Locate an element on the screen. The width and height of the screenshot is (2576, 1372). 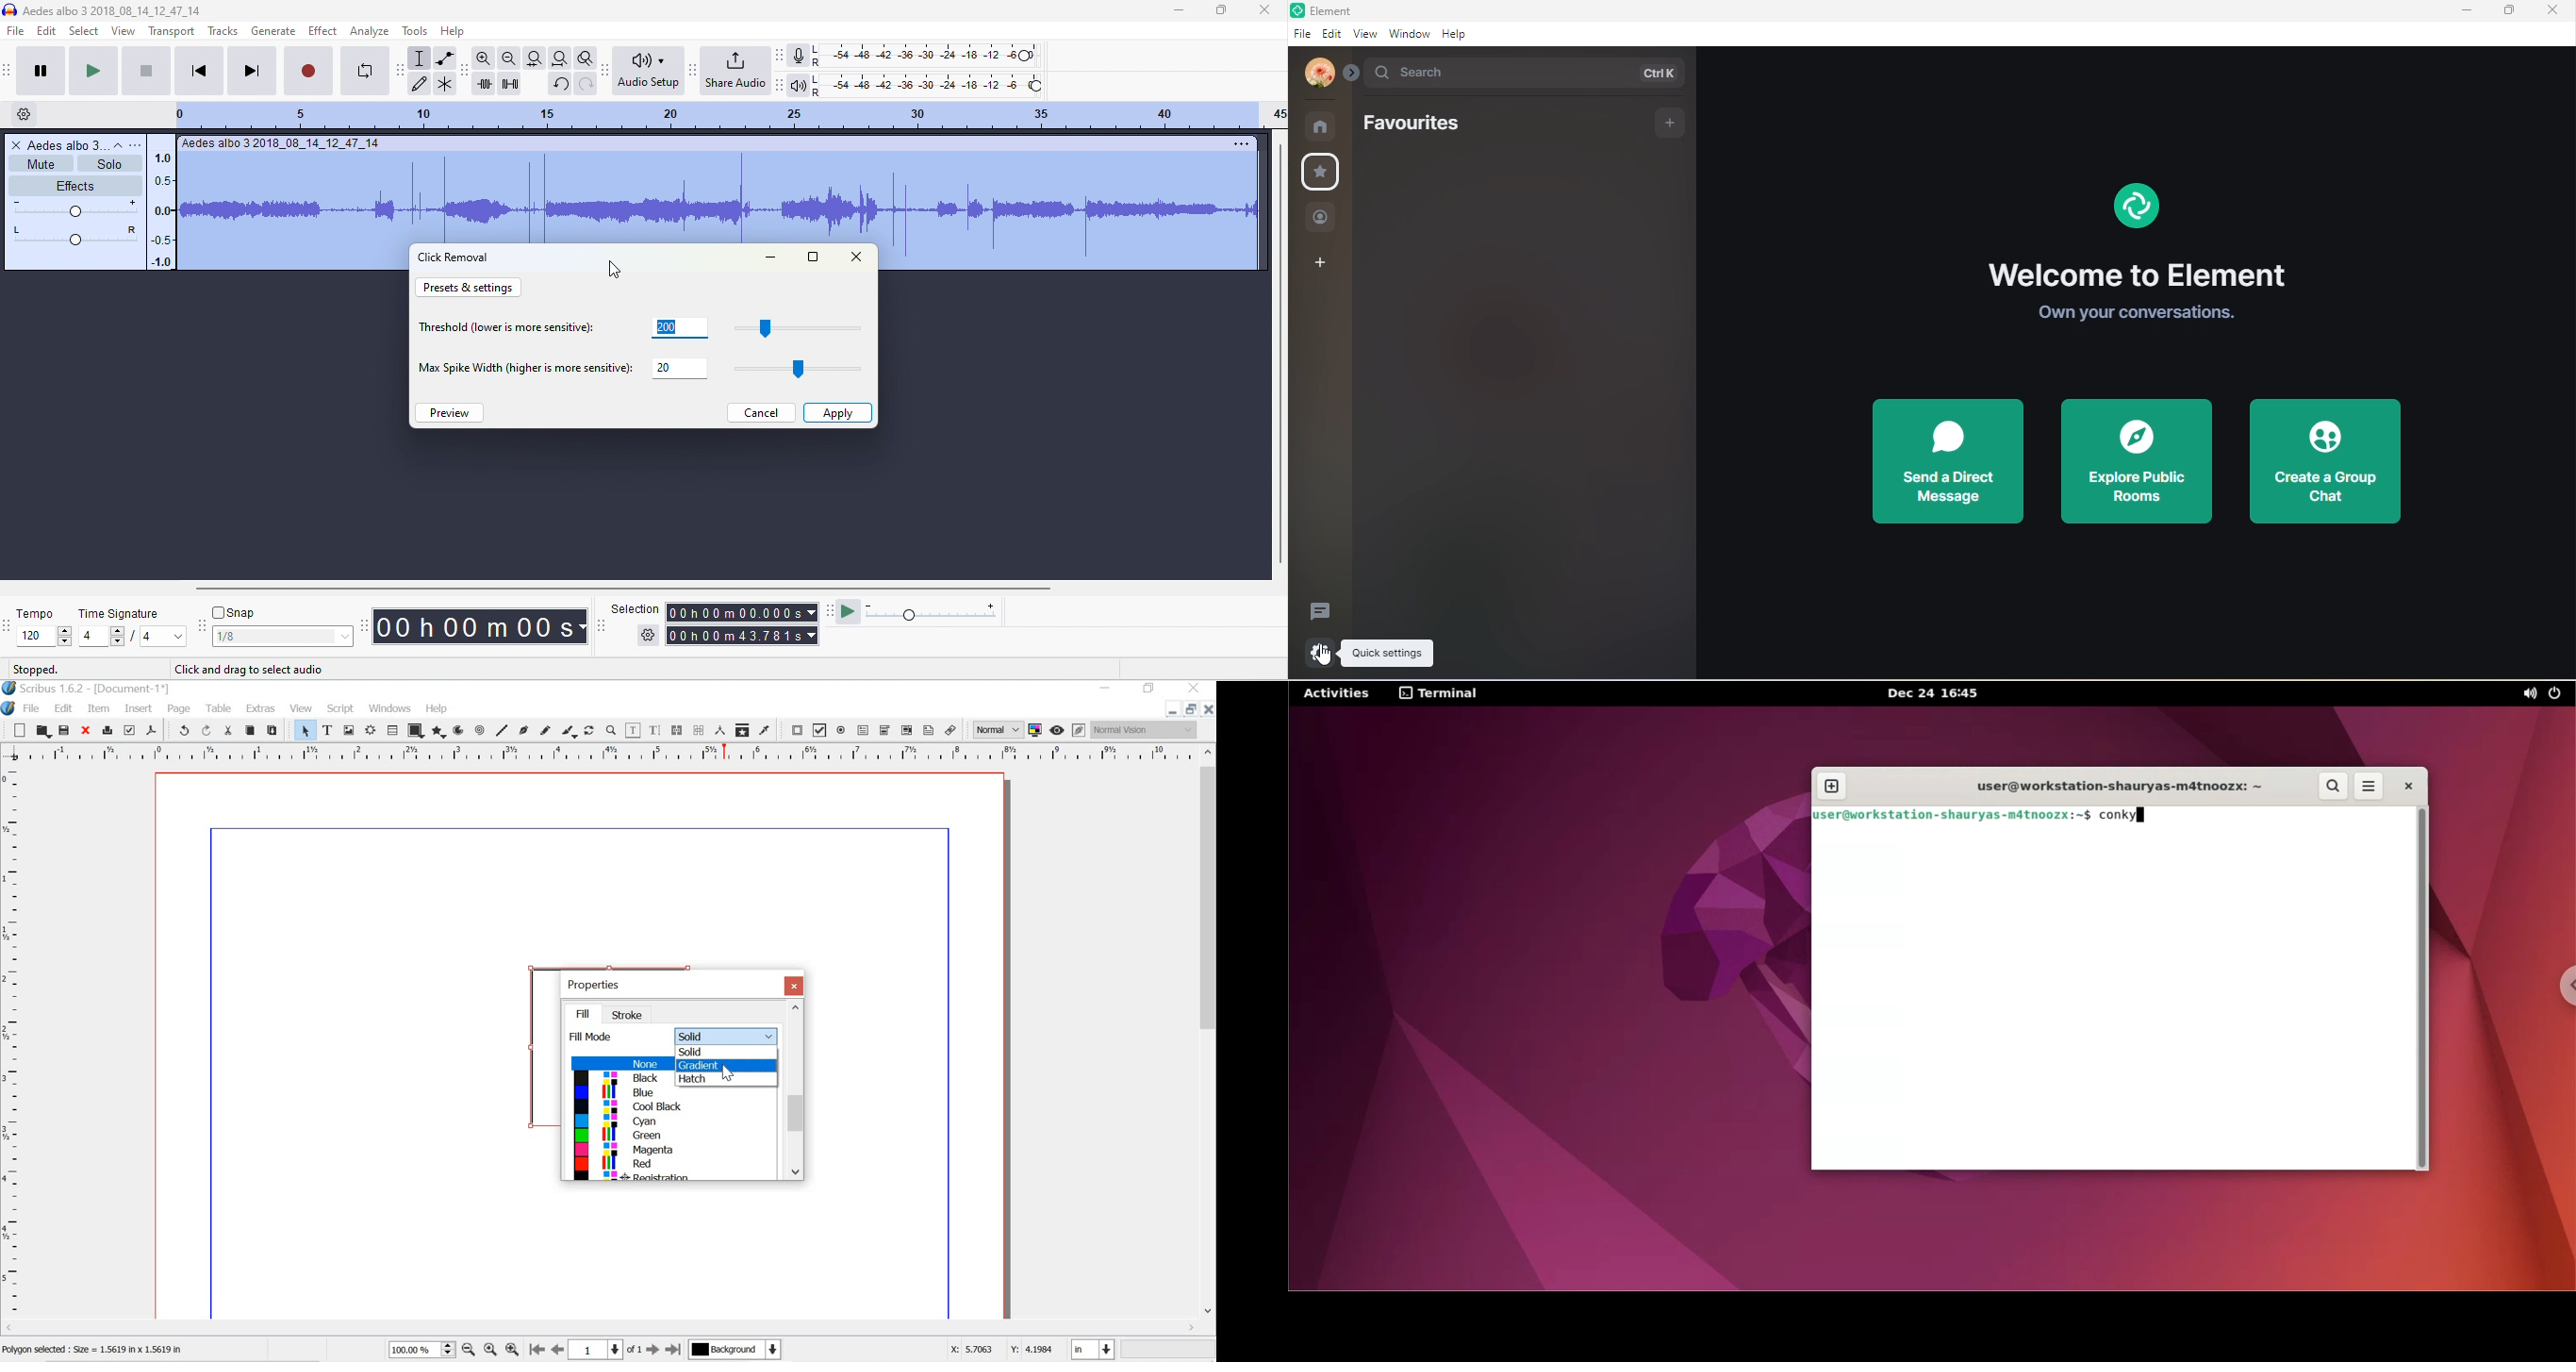
fill mode is located at coordinates (593, 1037).